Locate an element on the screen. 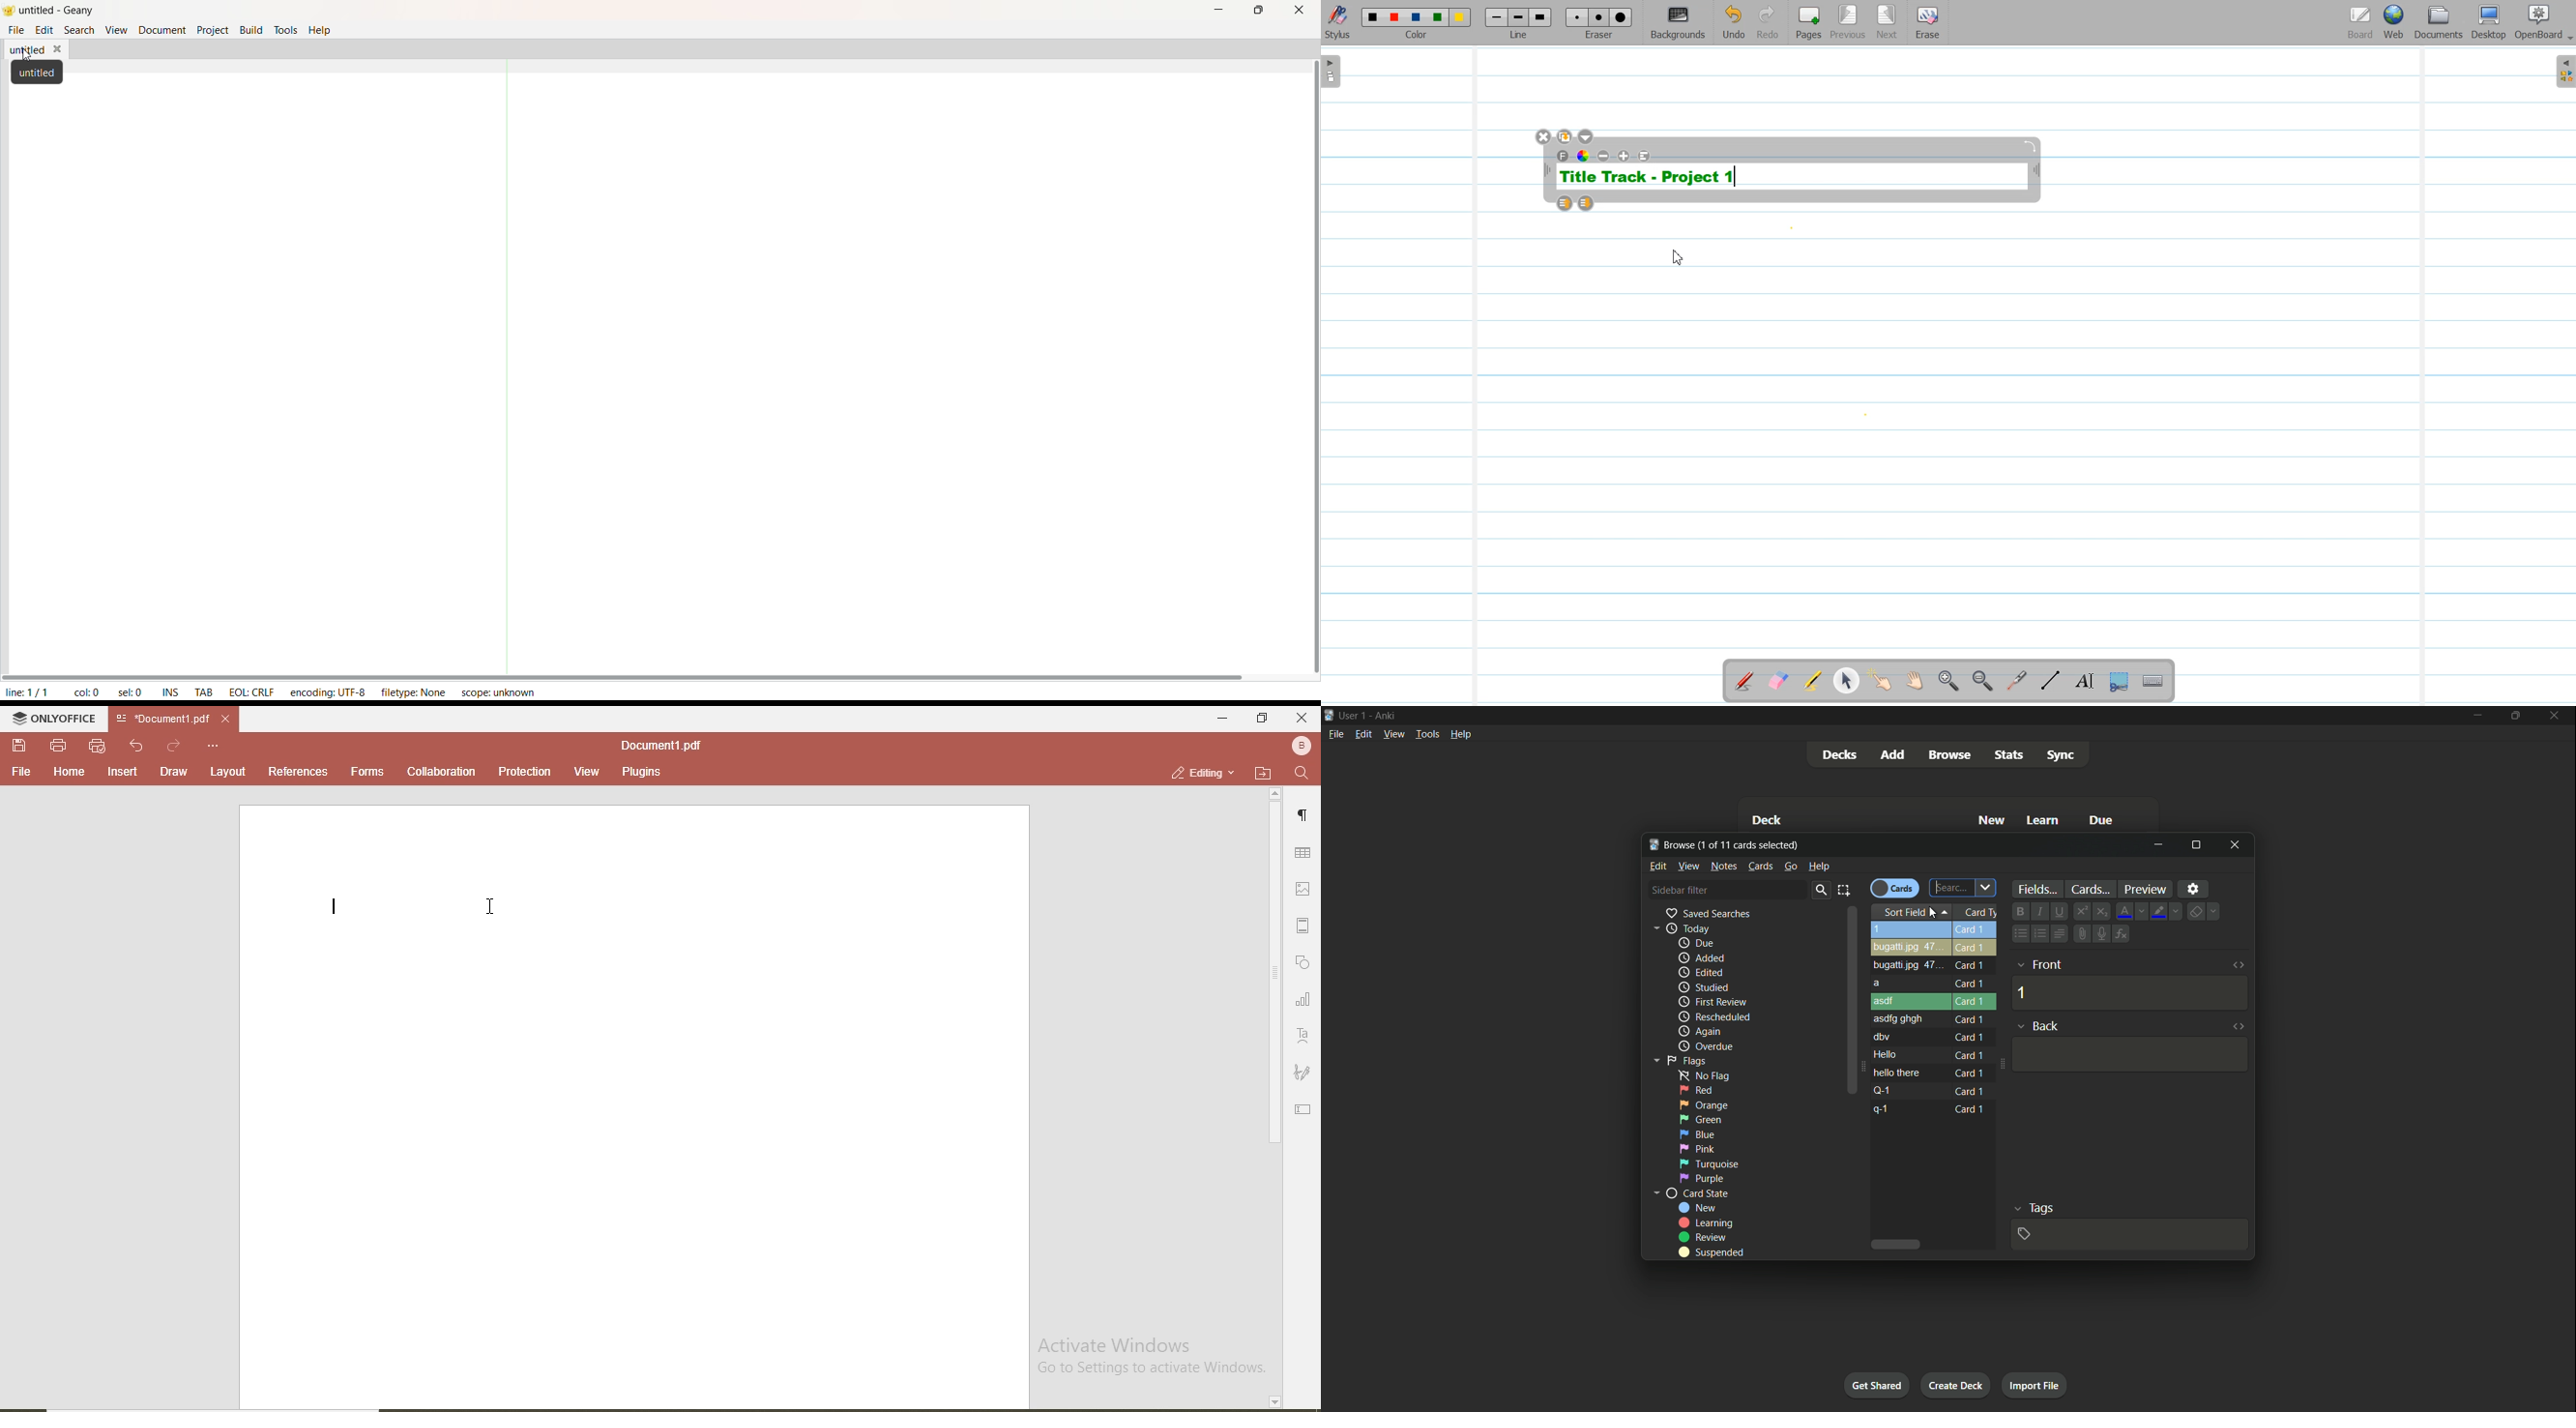  asdfg ghgh is located at coordinates (1900, 1019).